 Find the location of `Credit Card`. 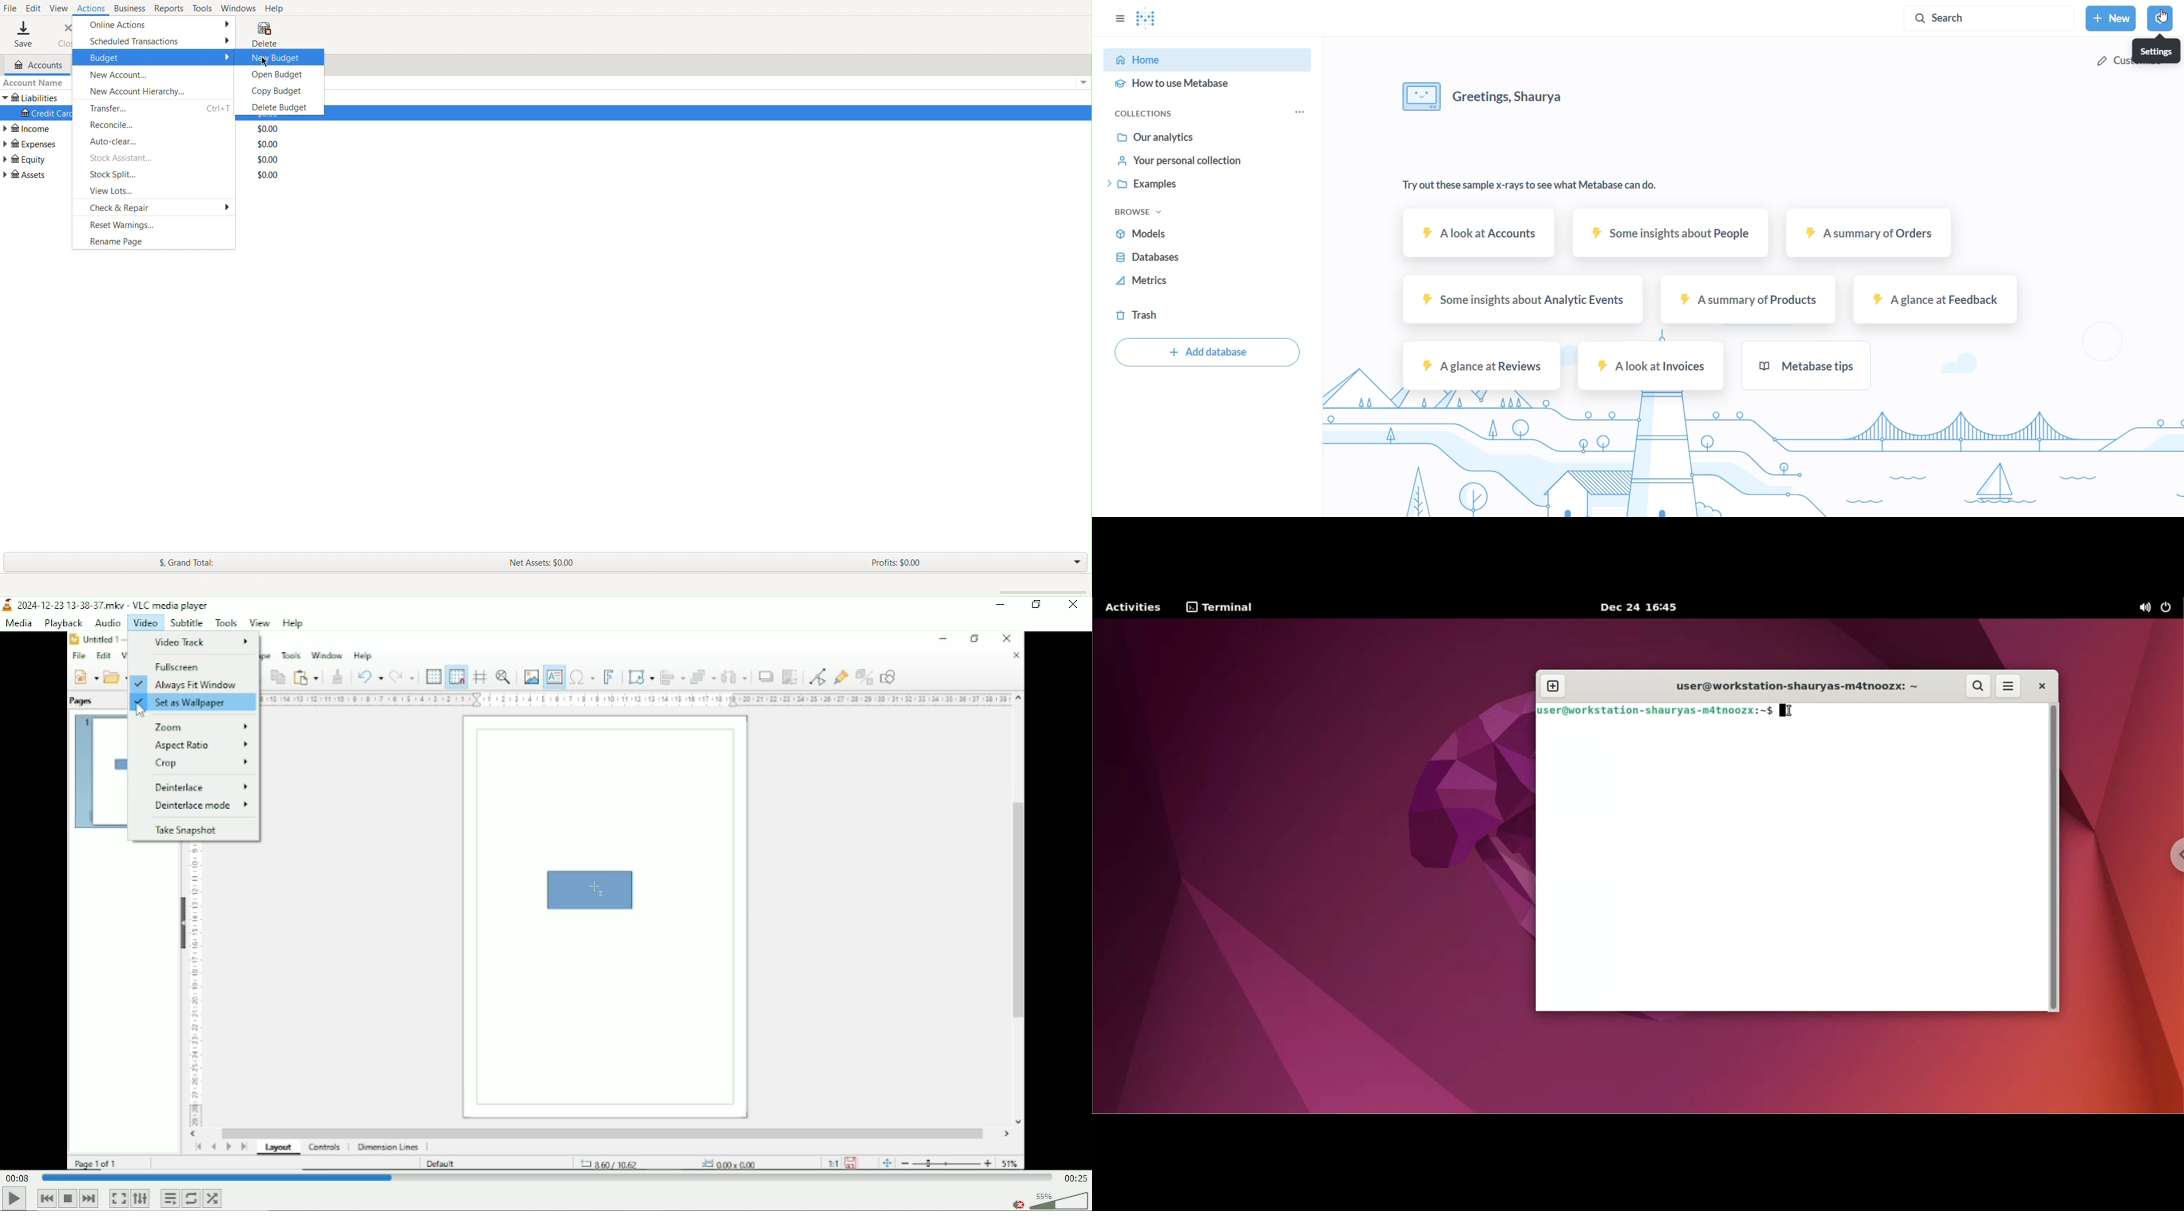

Credit Card is located at coordinates (43, 114).